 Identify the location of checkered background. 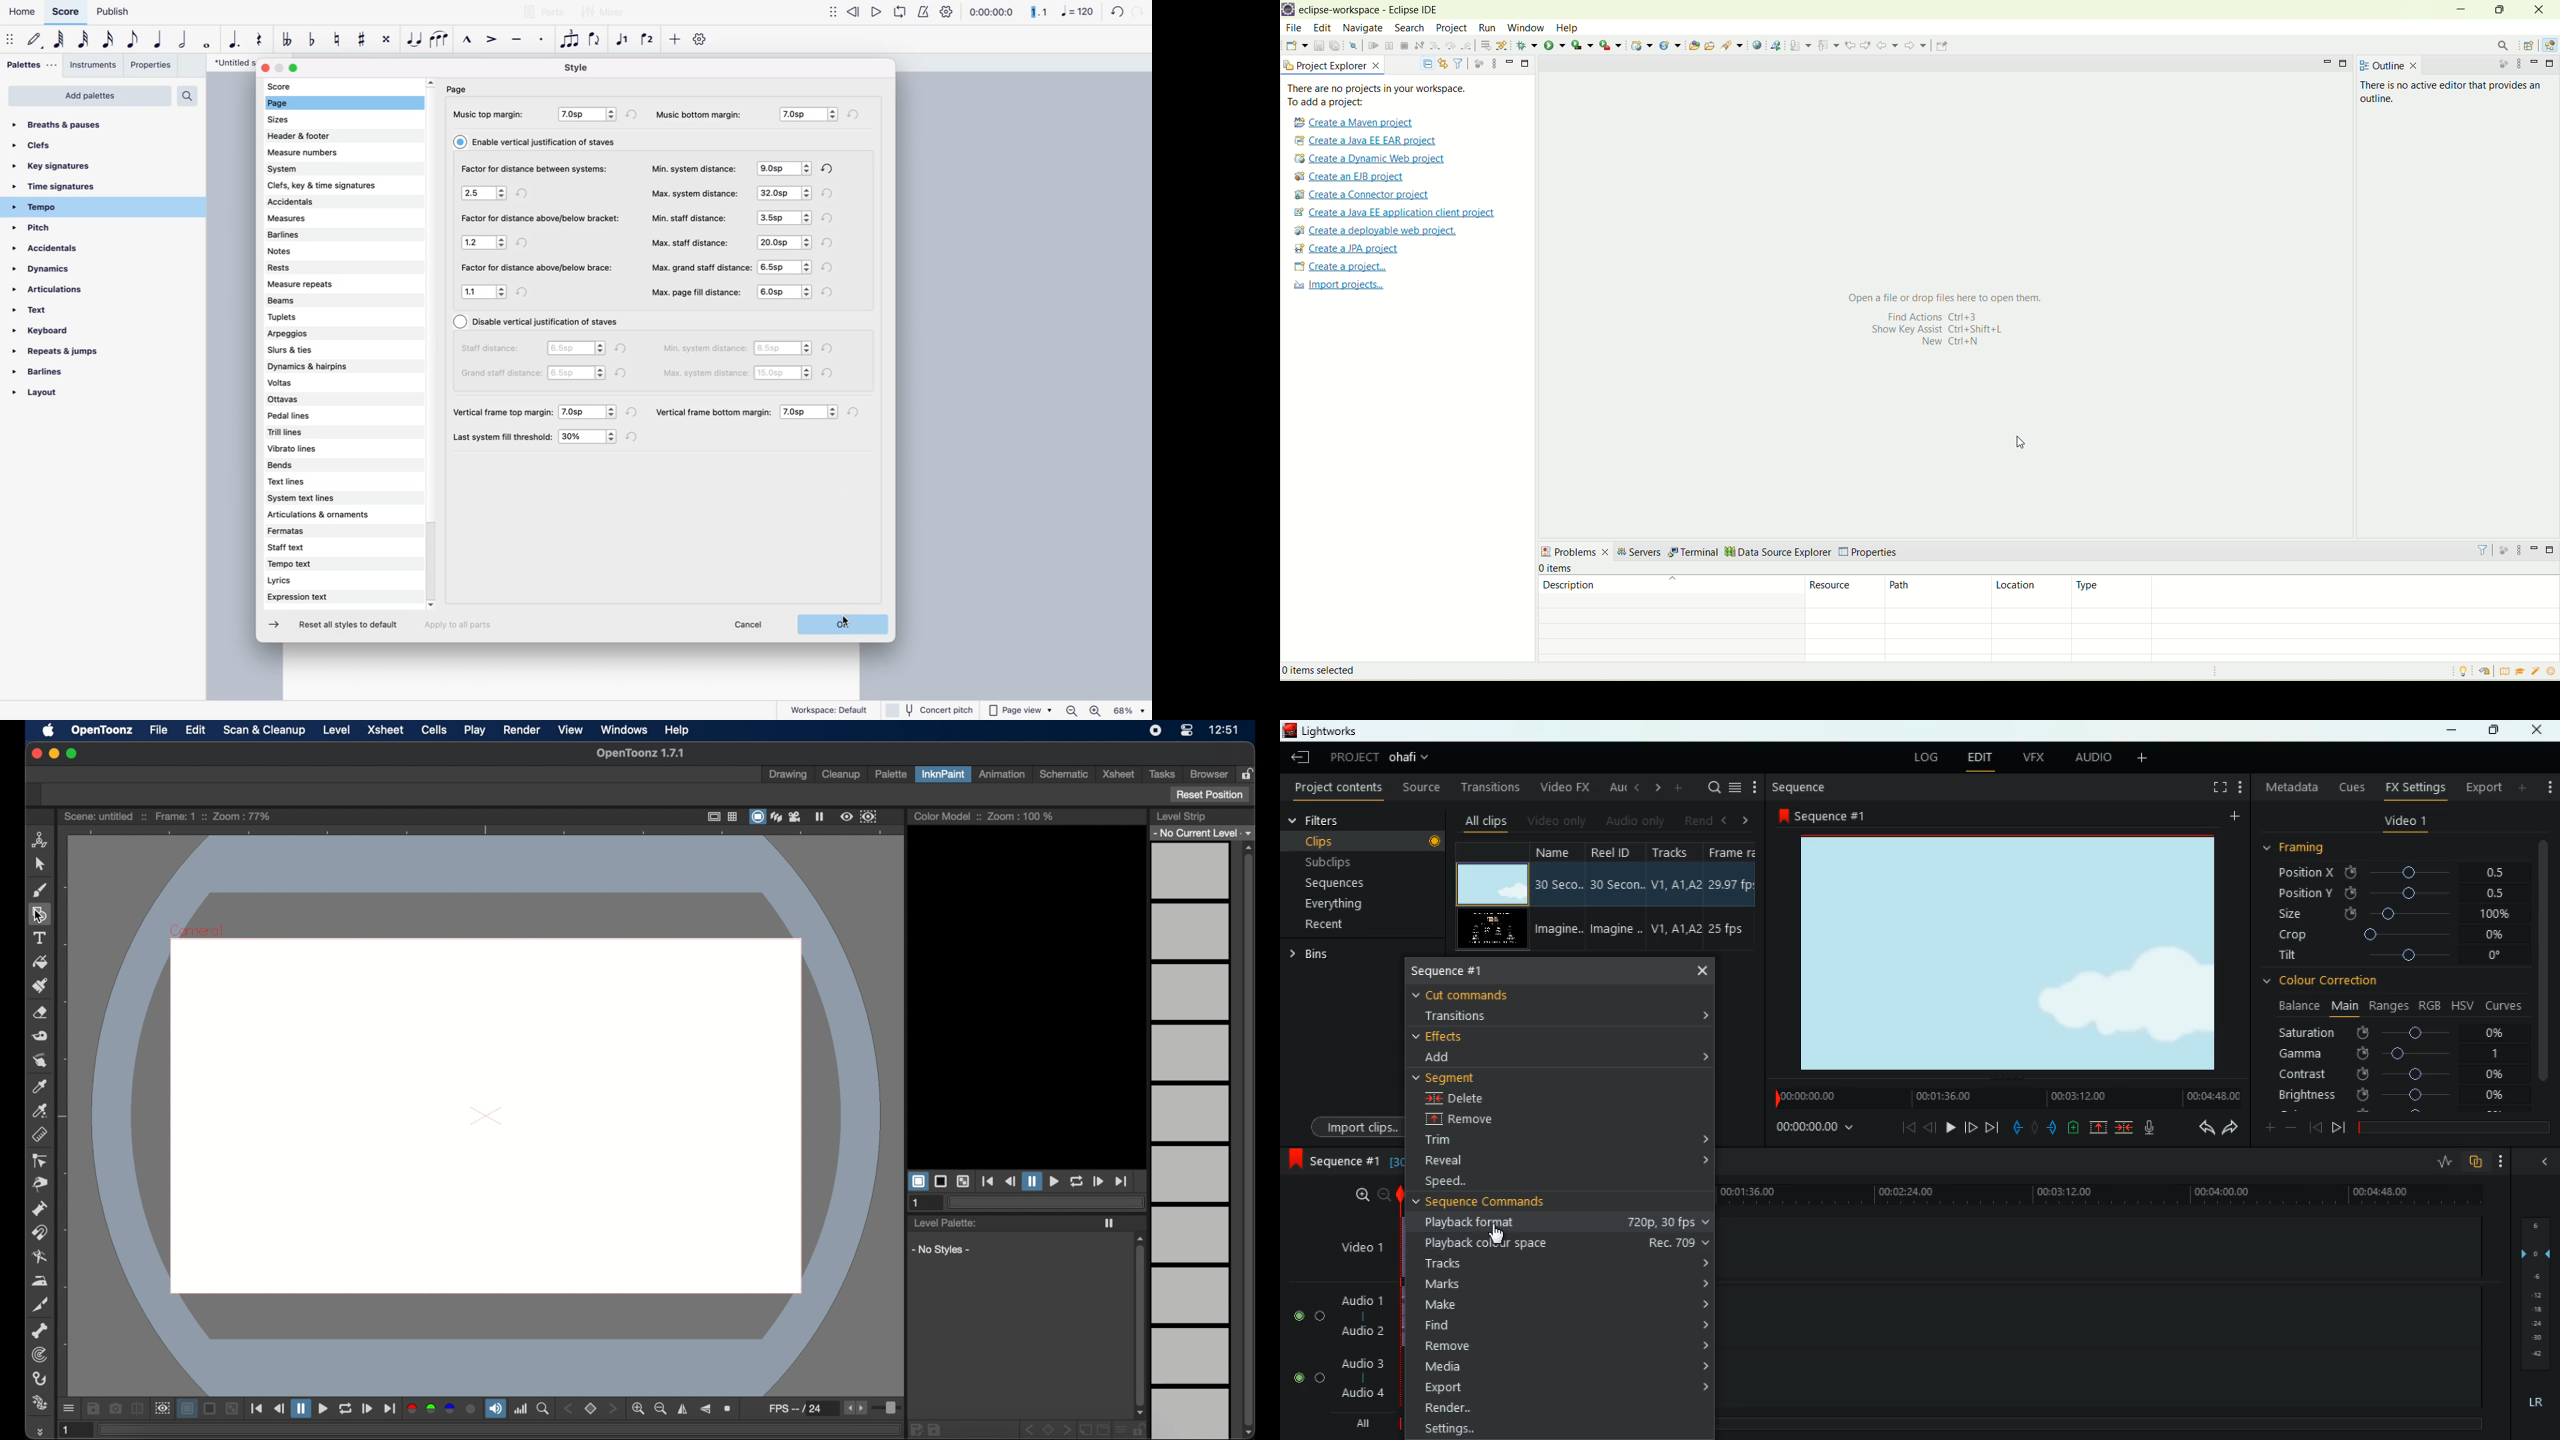
(963, 1182).